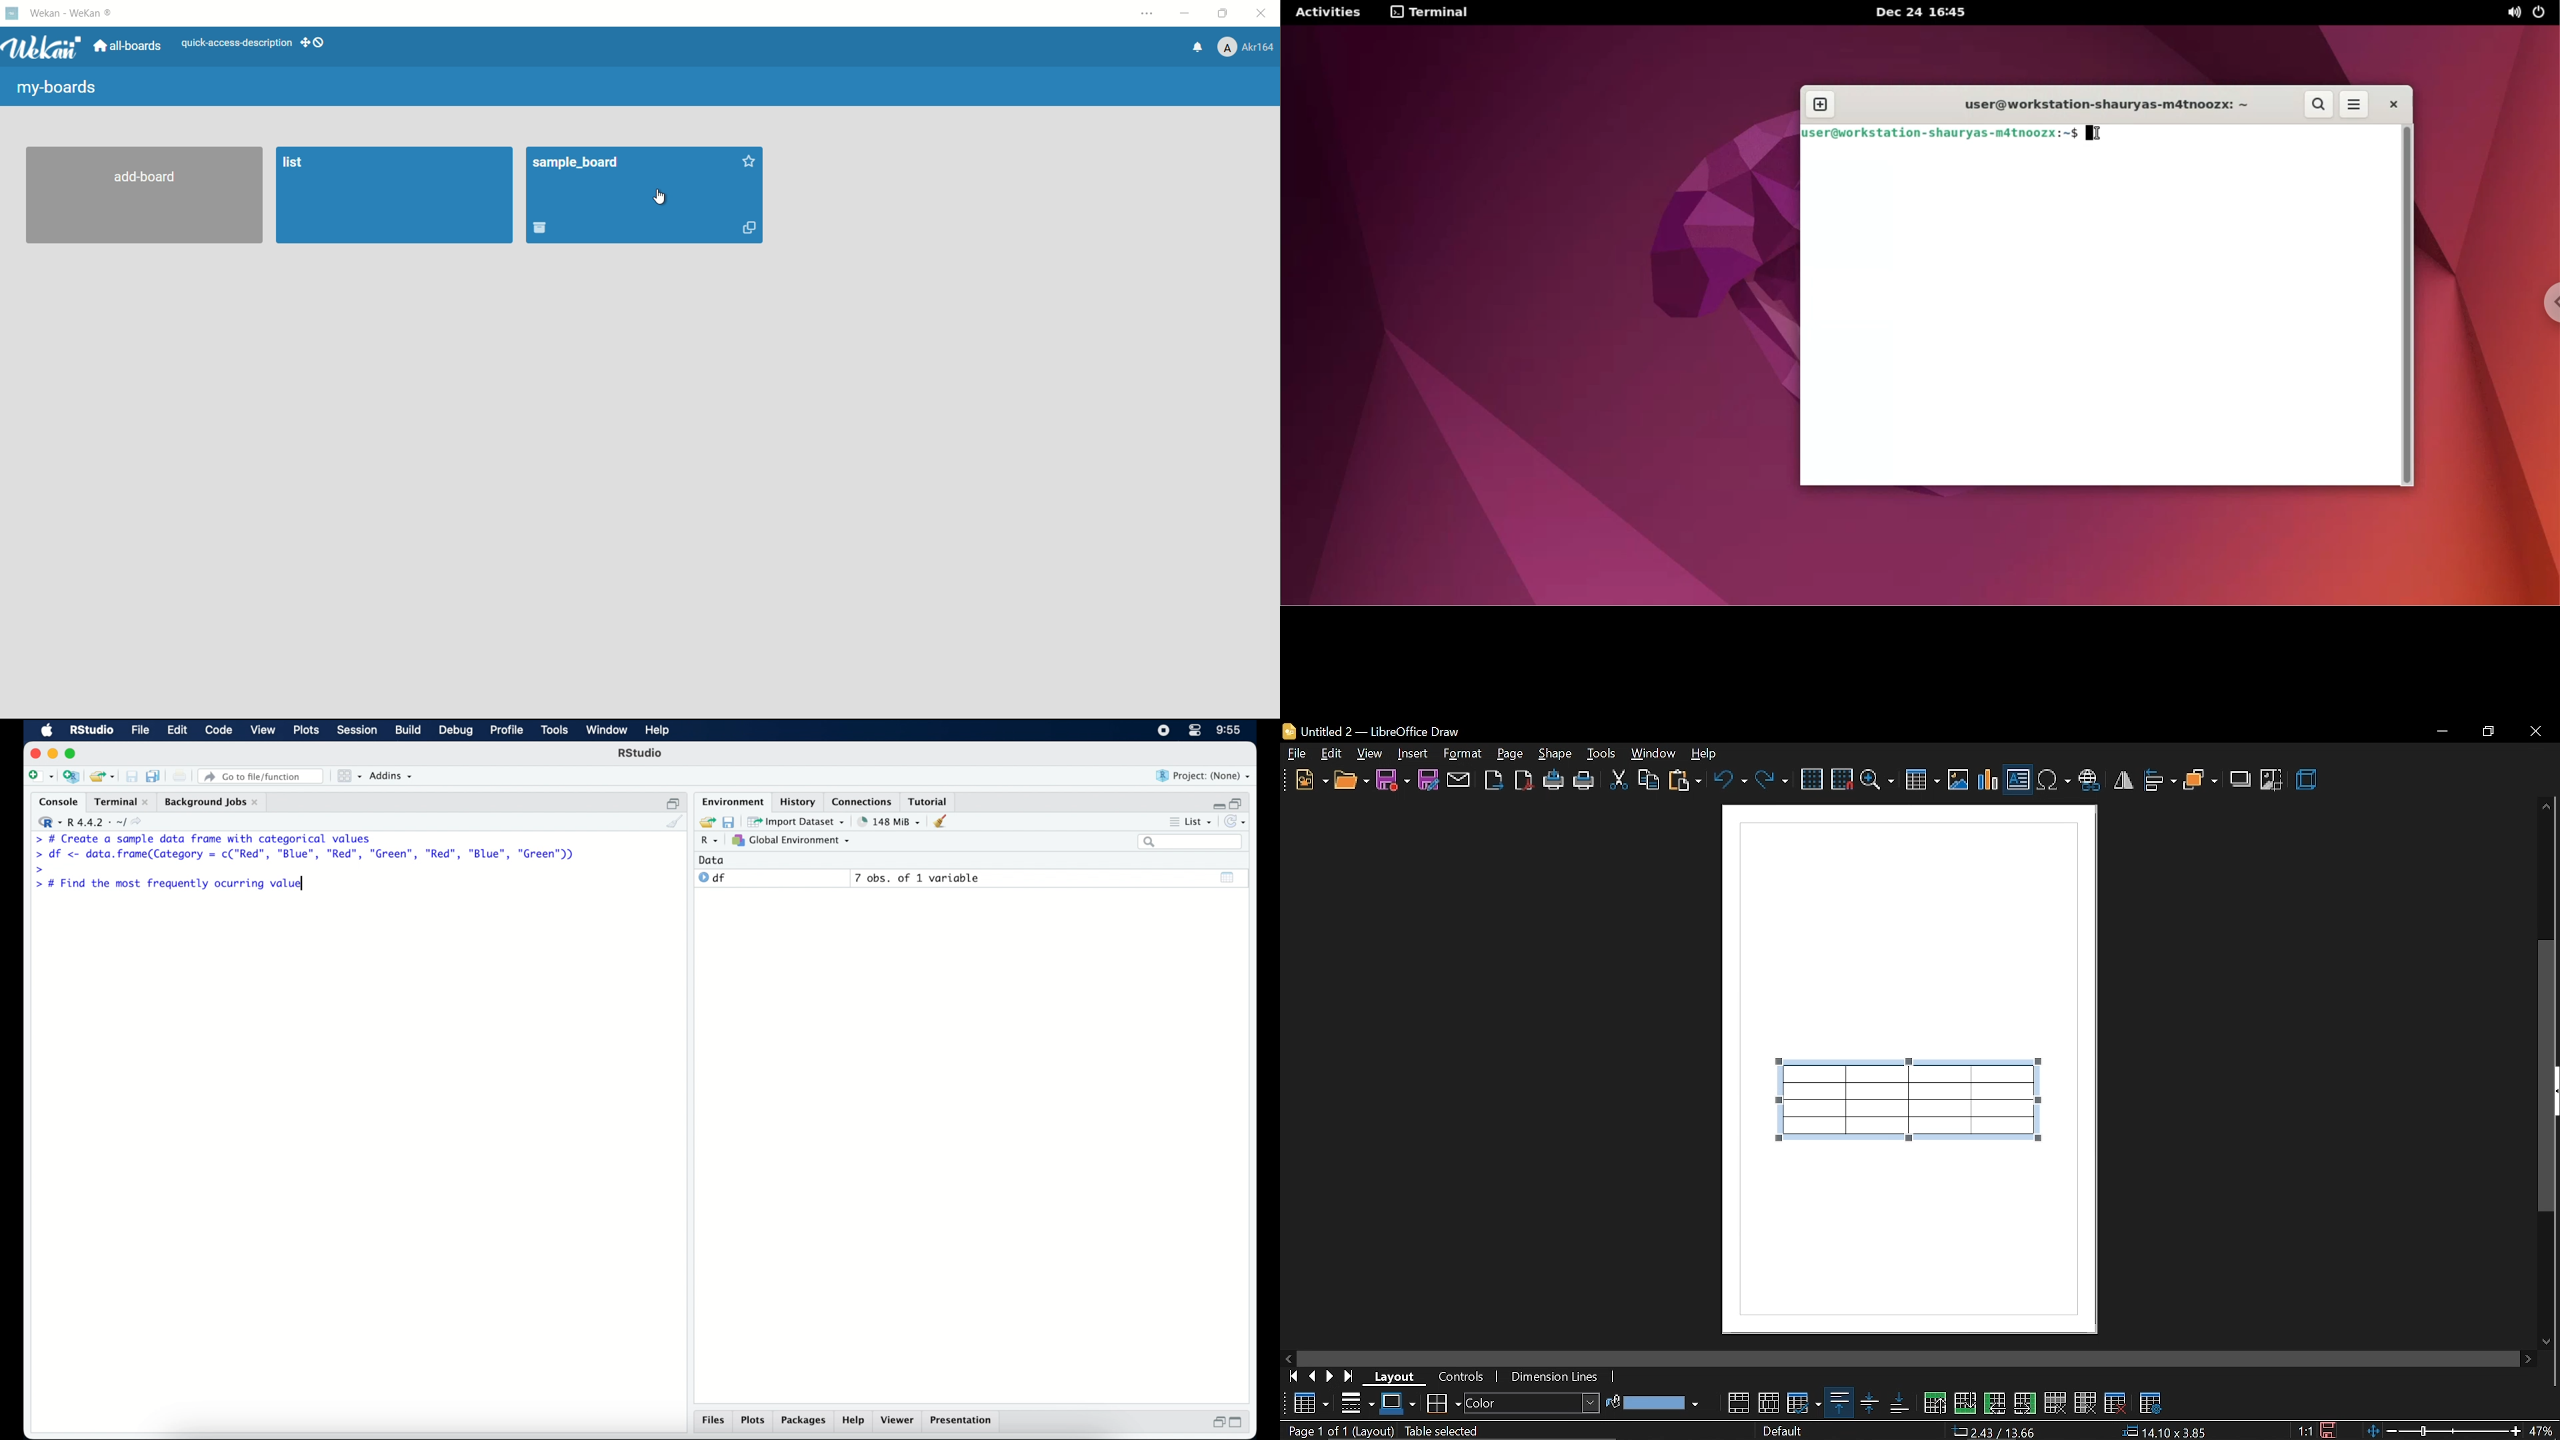  What do you see at coordinates (643, 197) in the screenshot?
I see `sample board` at bounding box center [643, 197].